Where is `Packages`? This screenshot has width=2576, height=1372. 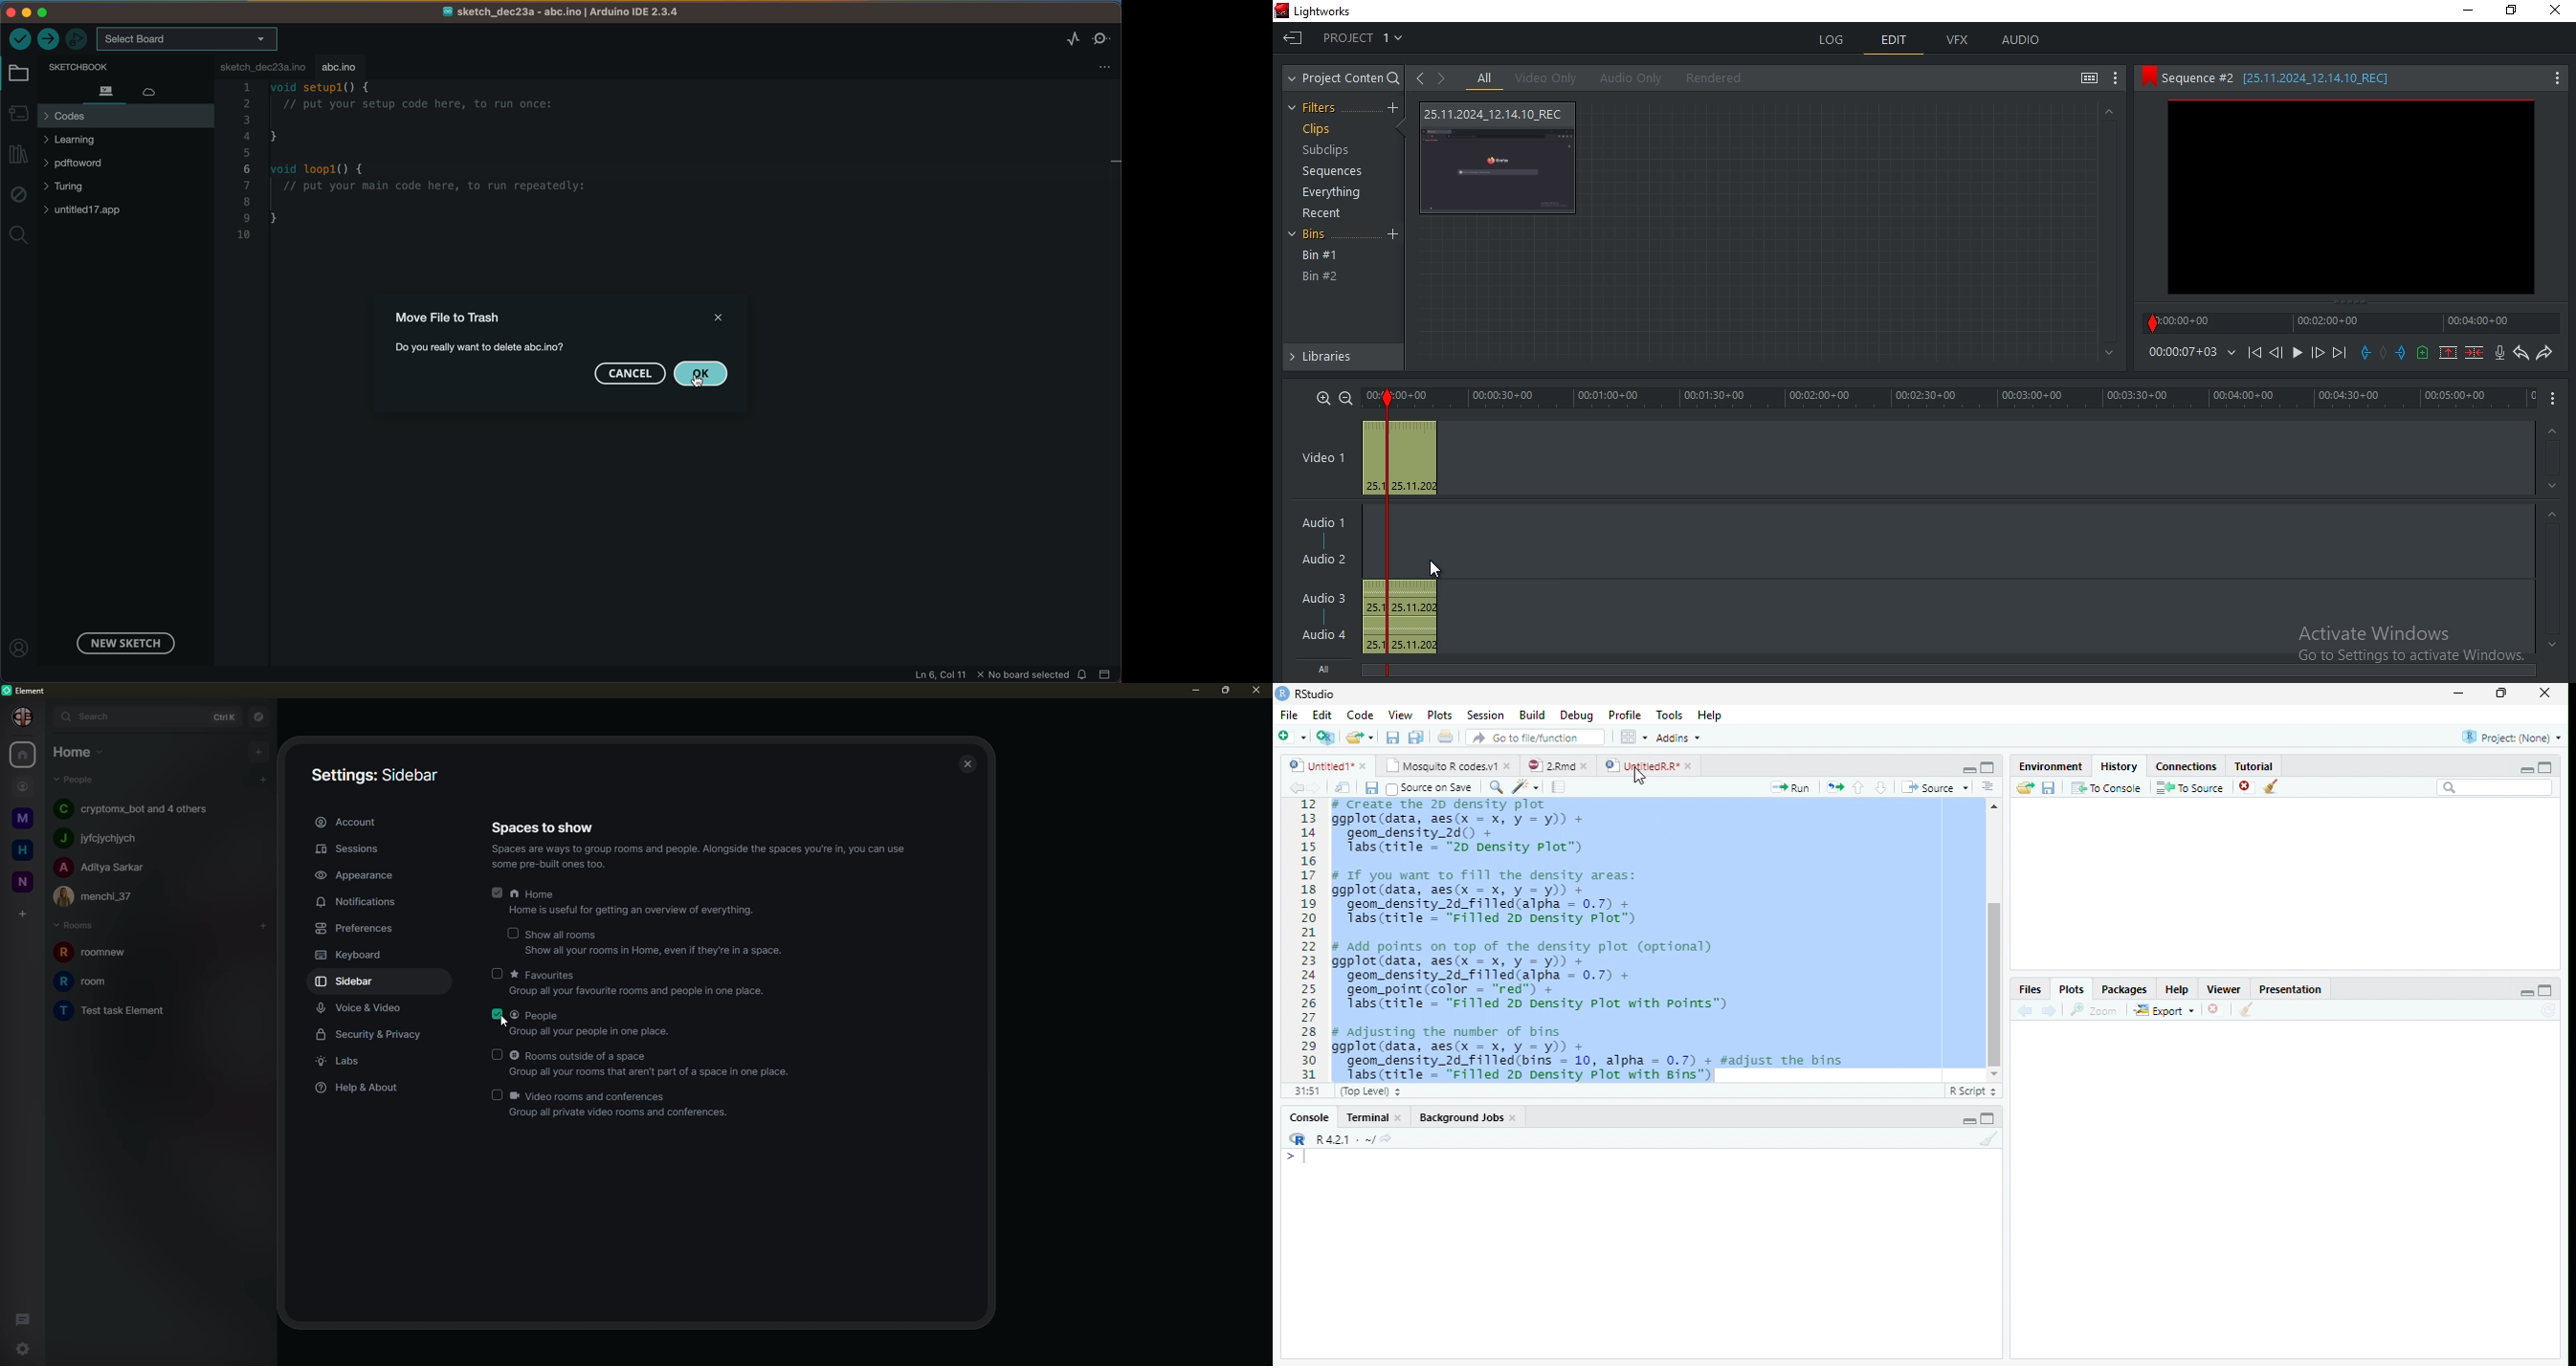
Packages is located at coordinates (2124, 991).